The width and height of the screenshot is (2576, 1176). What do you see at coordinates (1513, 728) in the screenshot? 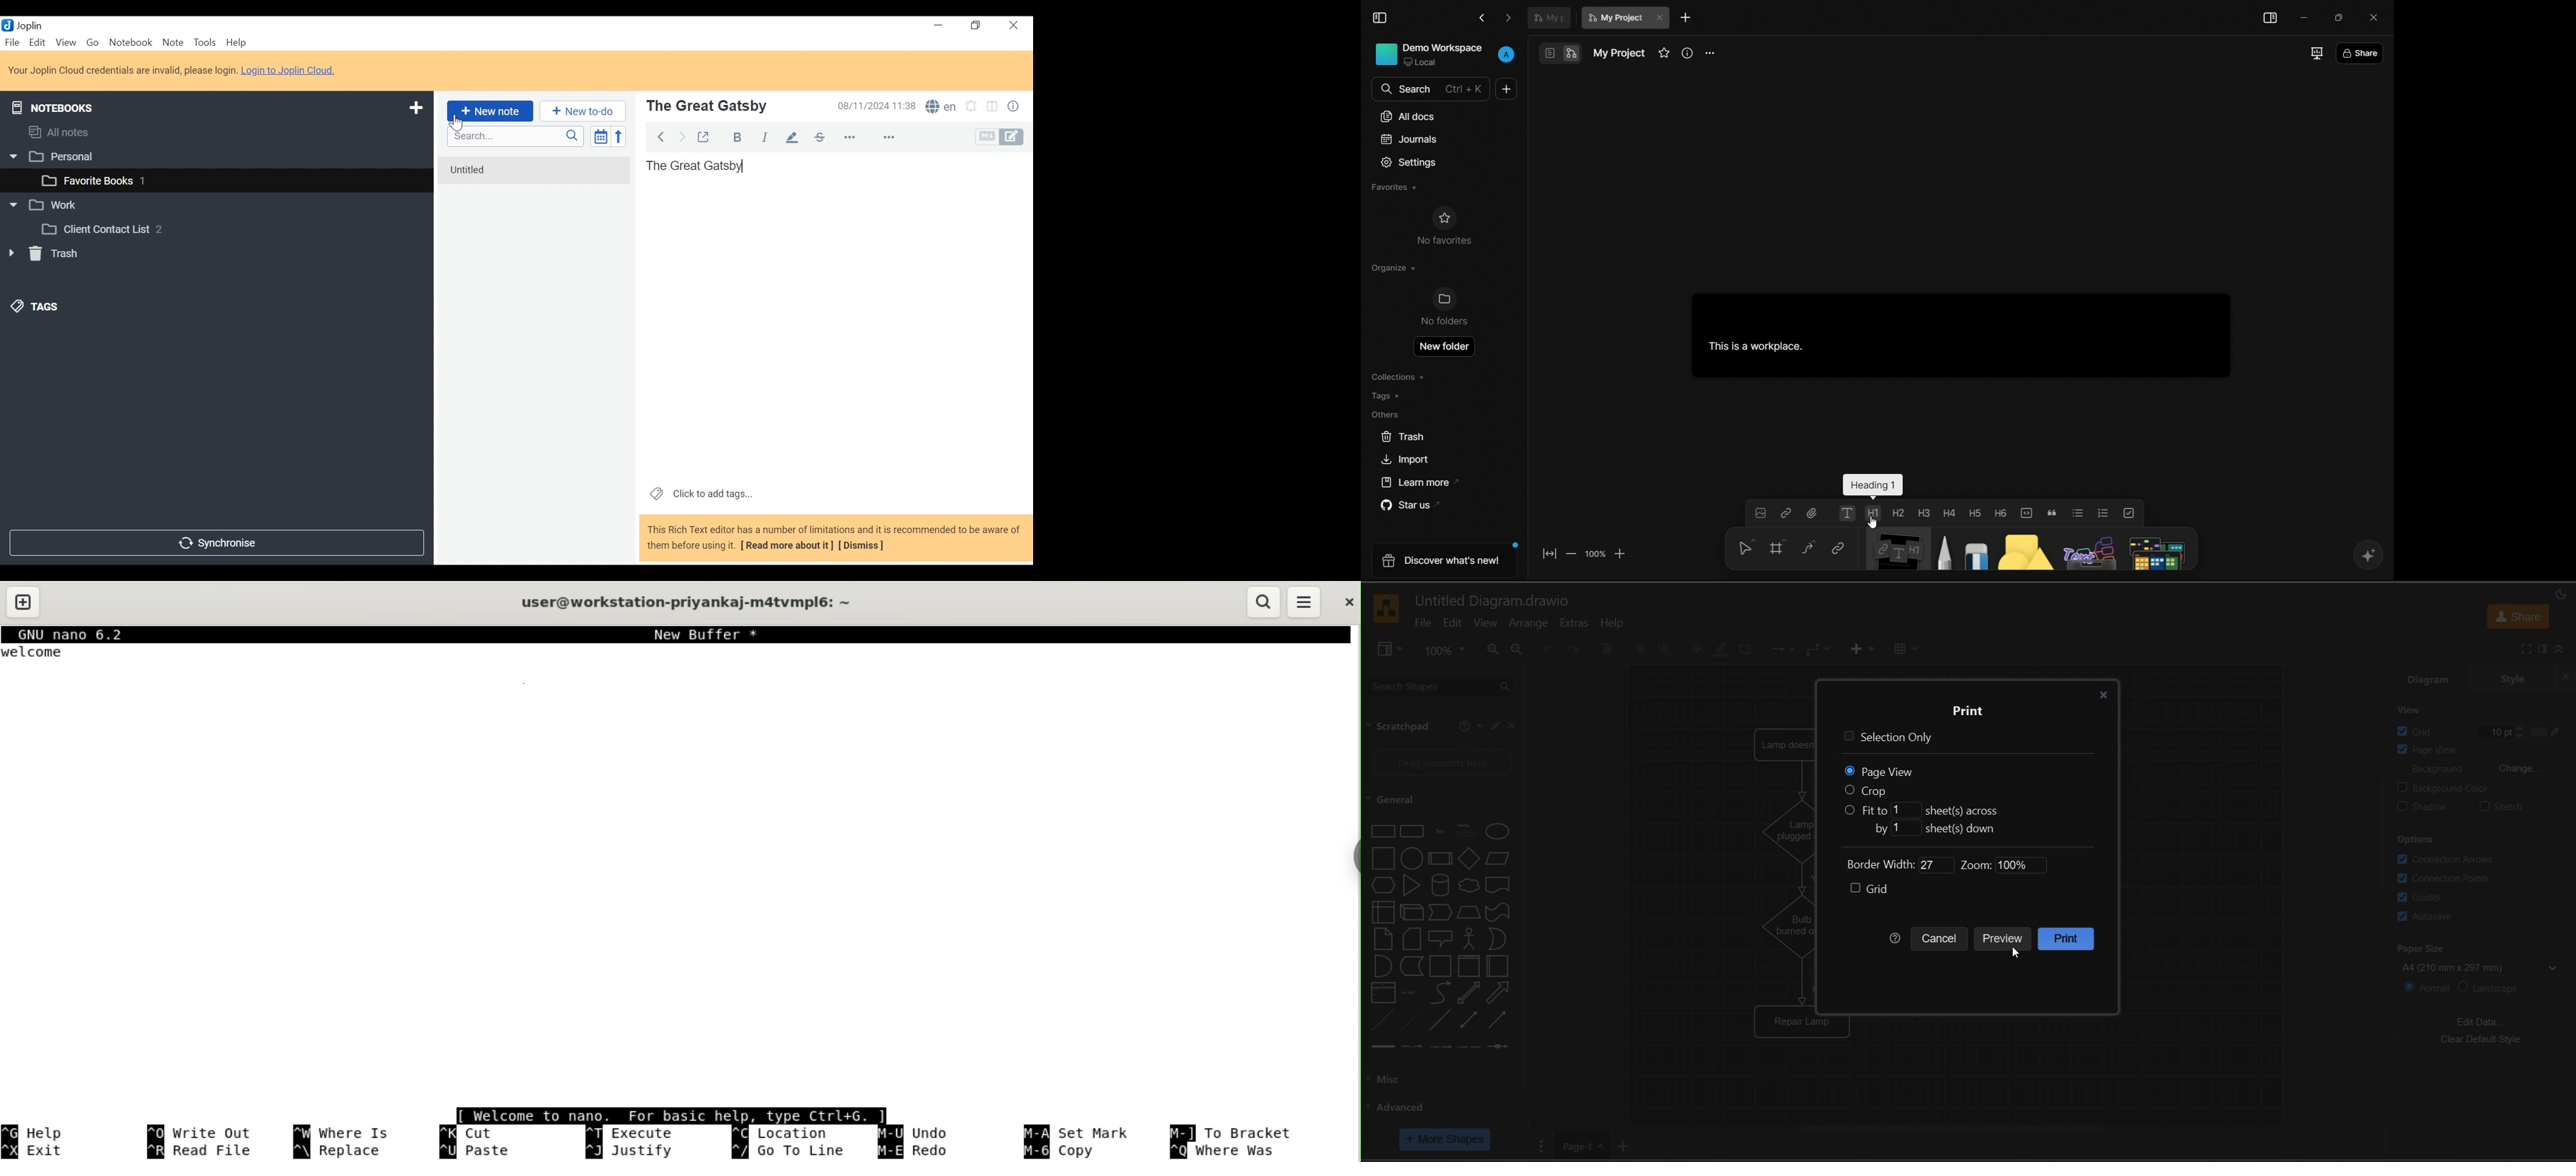
I see `close` at bounding box center [1513, 728].